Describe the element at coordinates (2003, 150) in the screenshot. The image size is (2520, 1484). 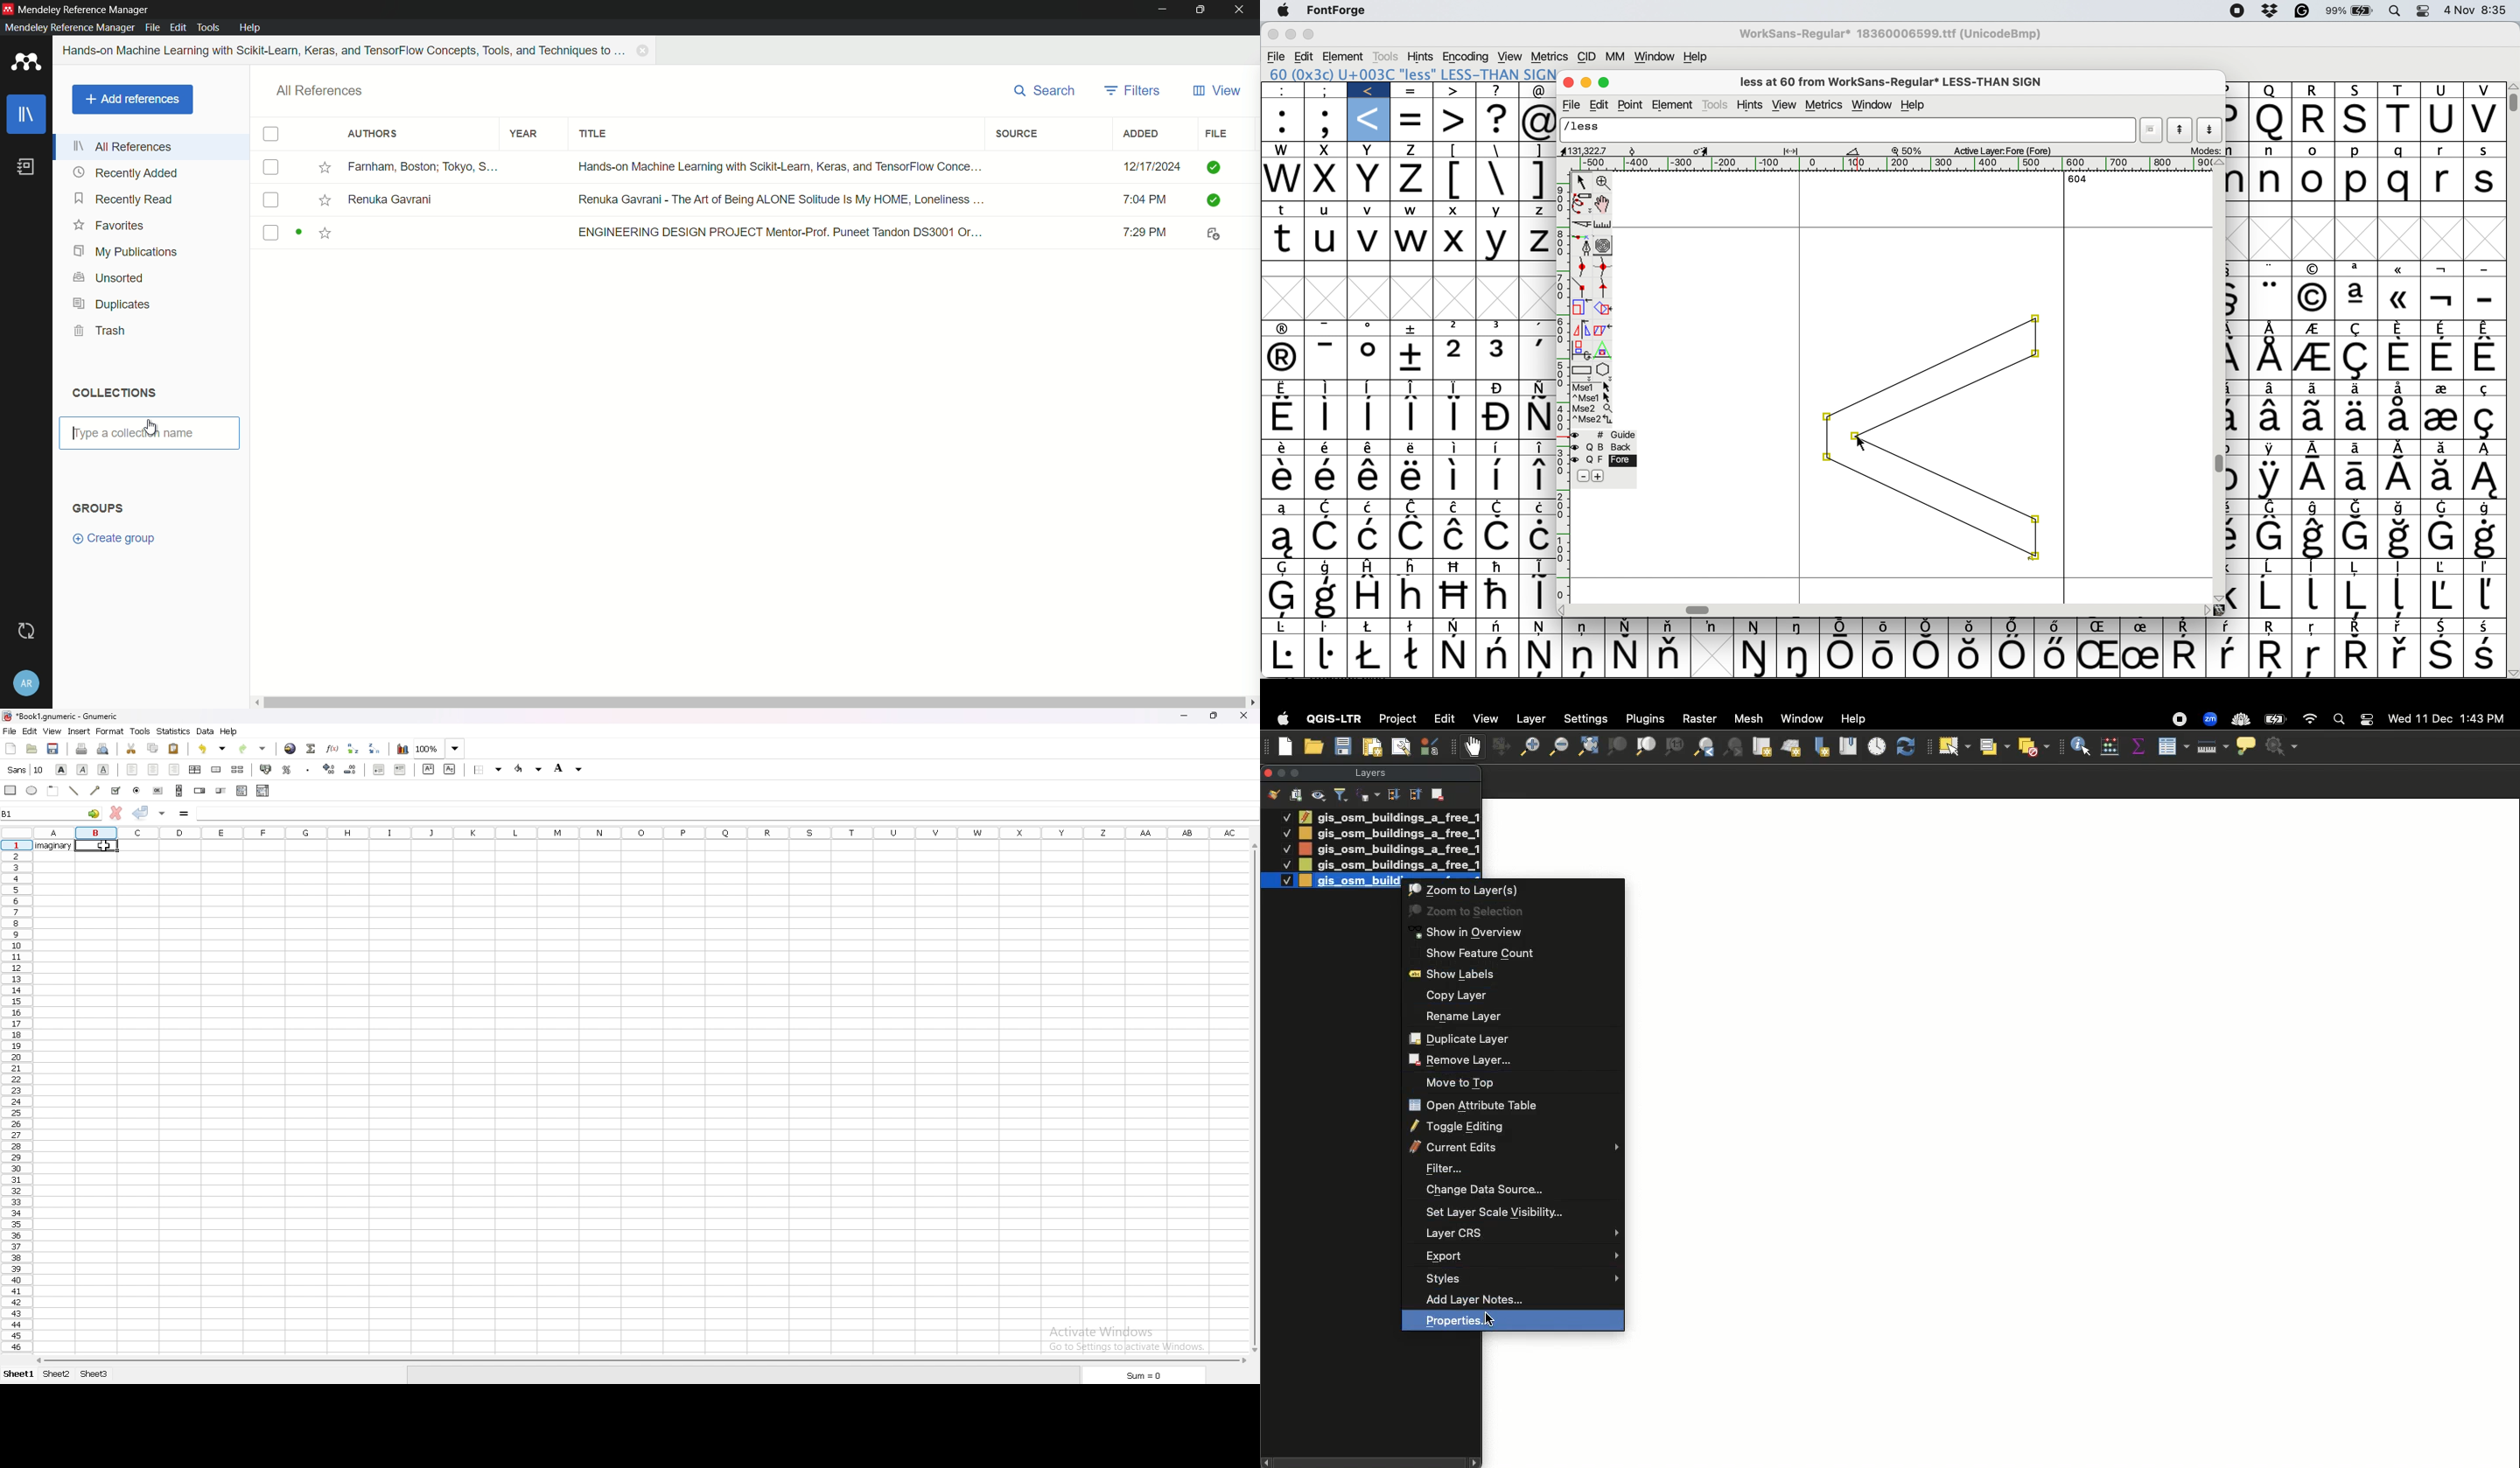
I see `active layer:Fore(Fore)` at that location.